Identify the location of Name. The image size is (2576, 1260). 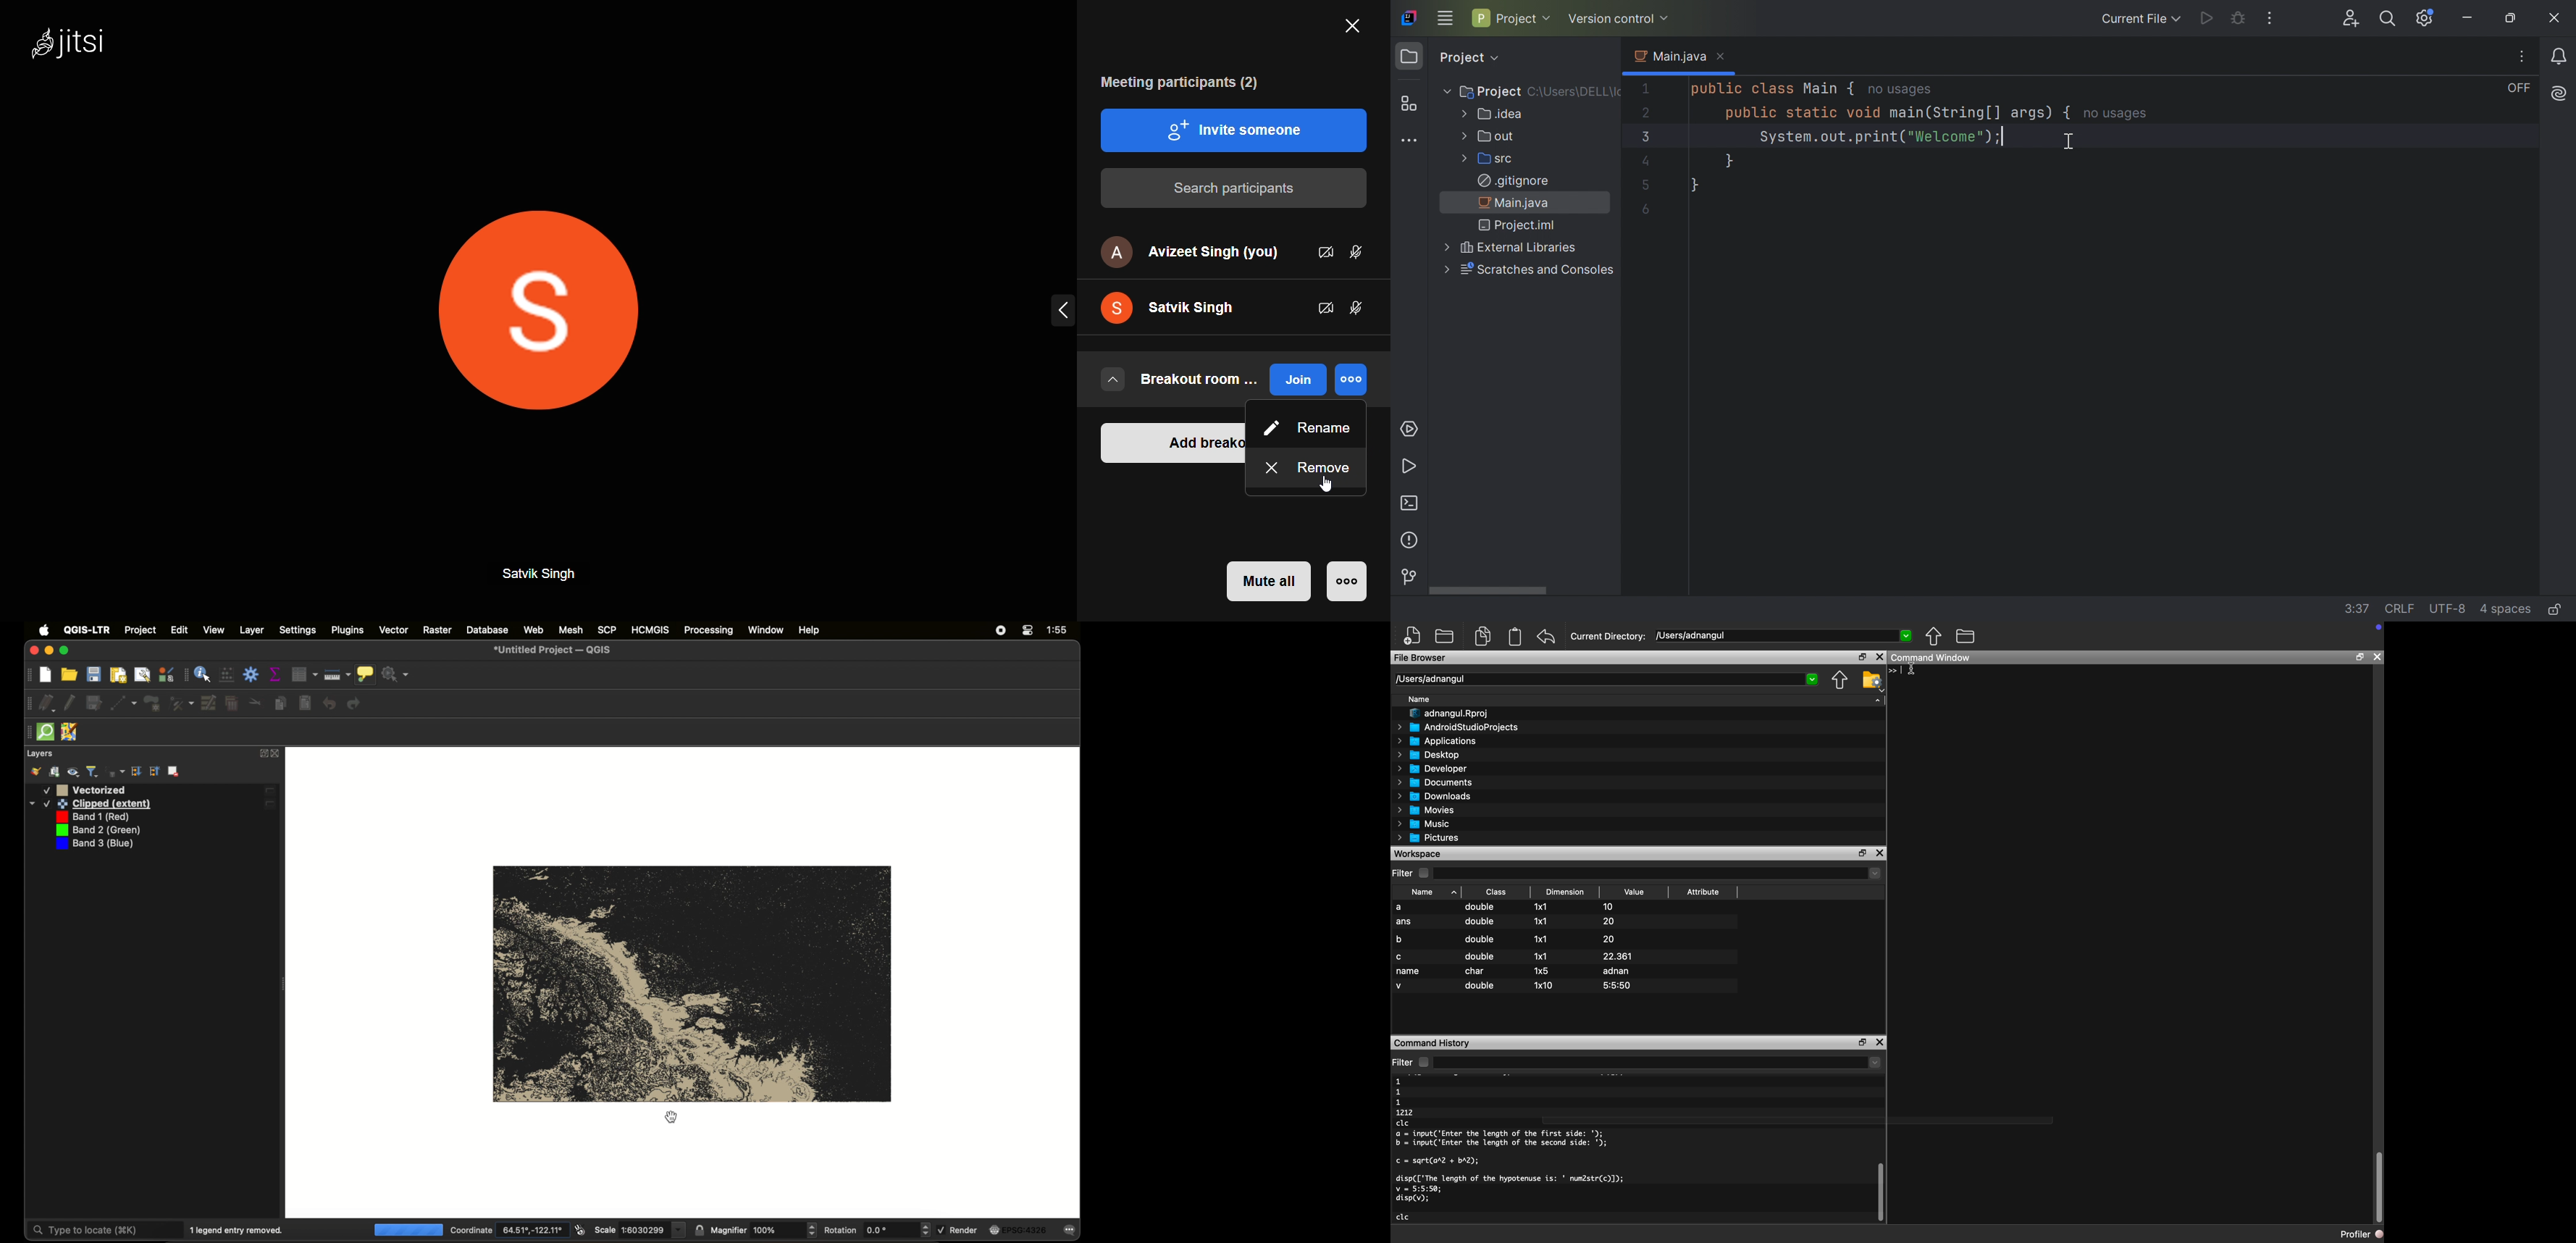
(1432, 893).